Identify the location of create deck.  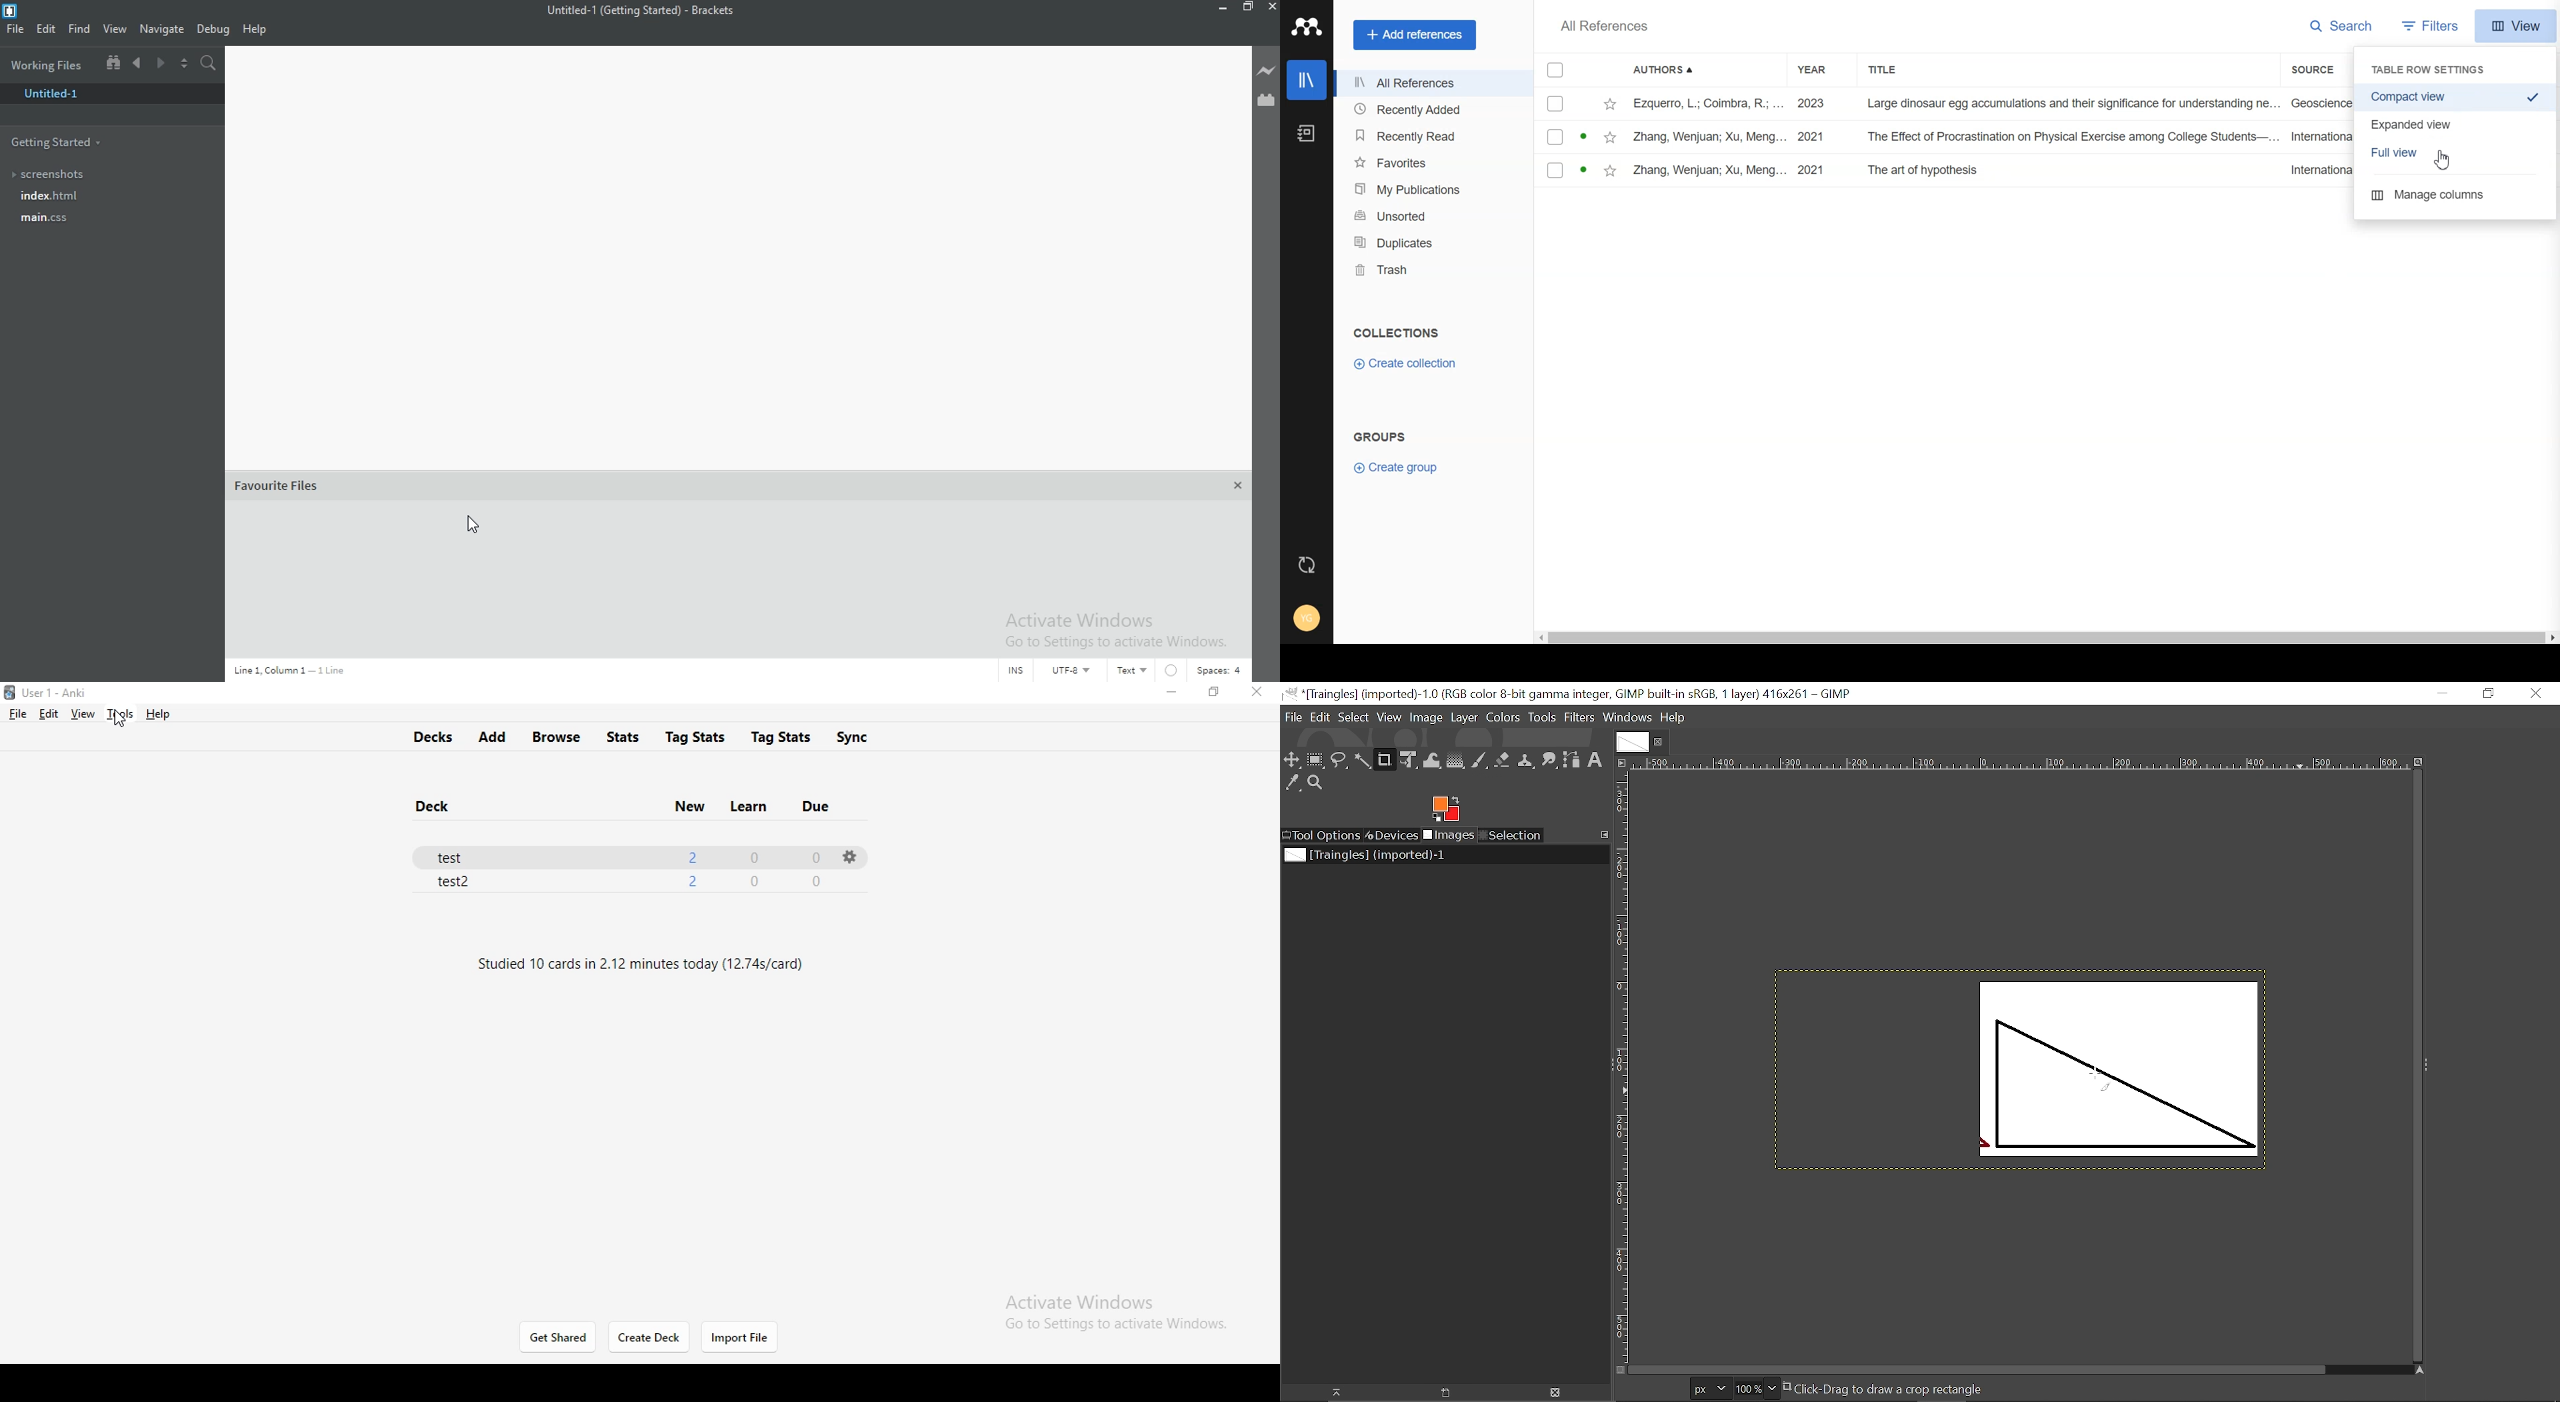
(650, 1337).